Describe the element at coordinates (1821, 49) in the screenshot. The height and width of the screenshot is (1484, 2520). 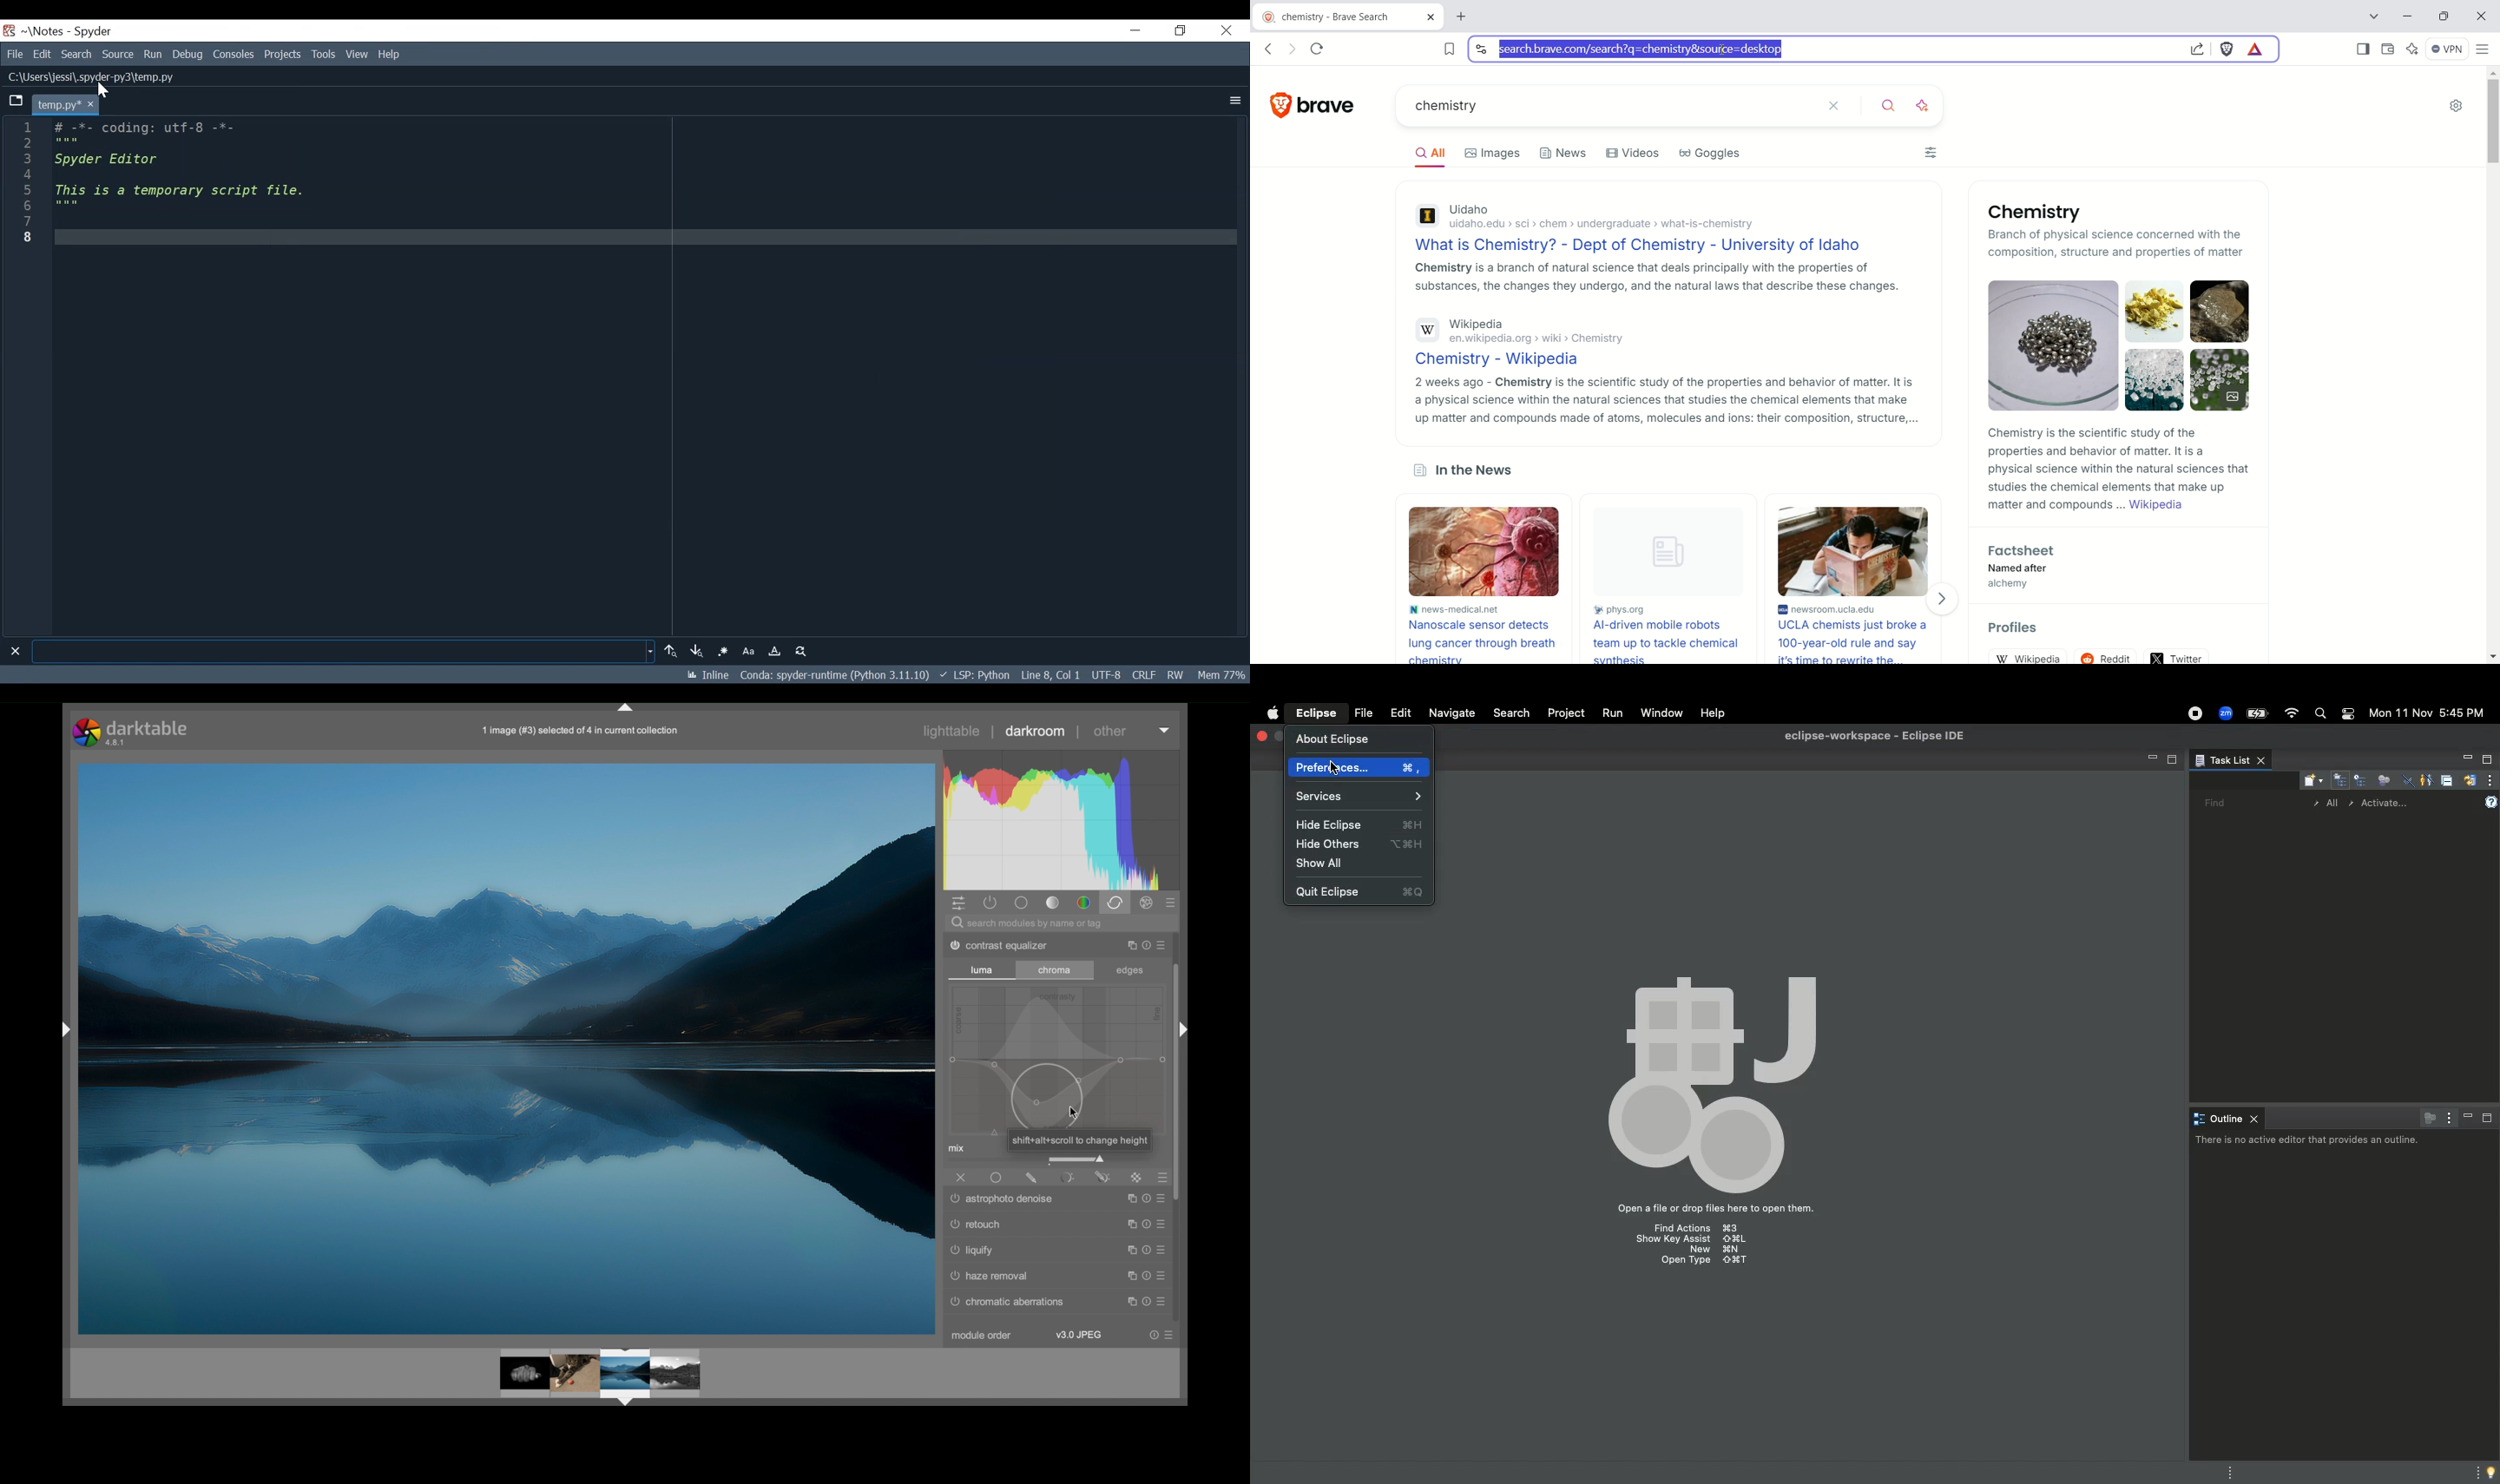
I see `search bar` at that location.